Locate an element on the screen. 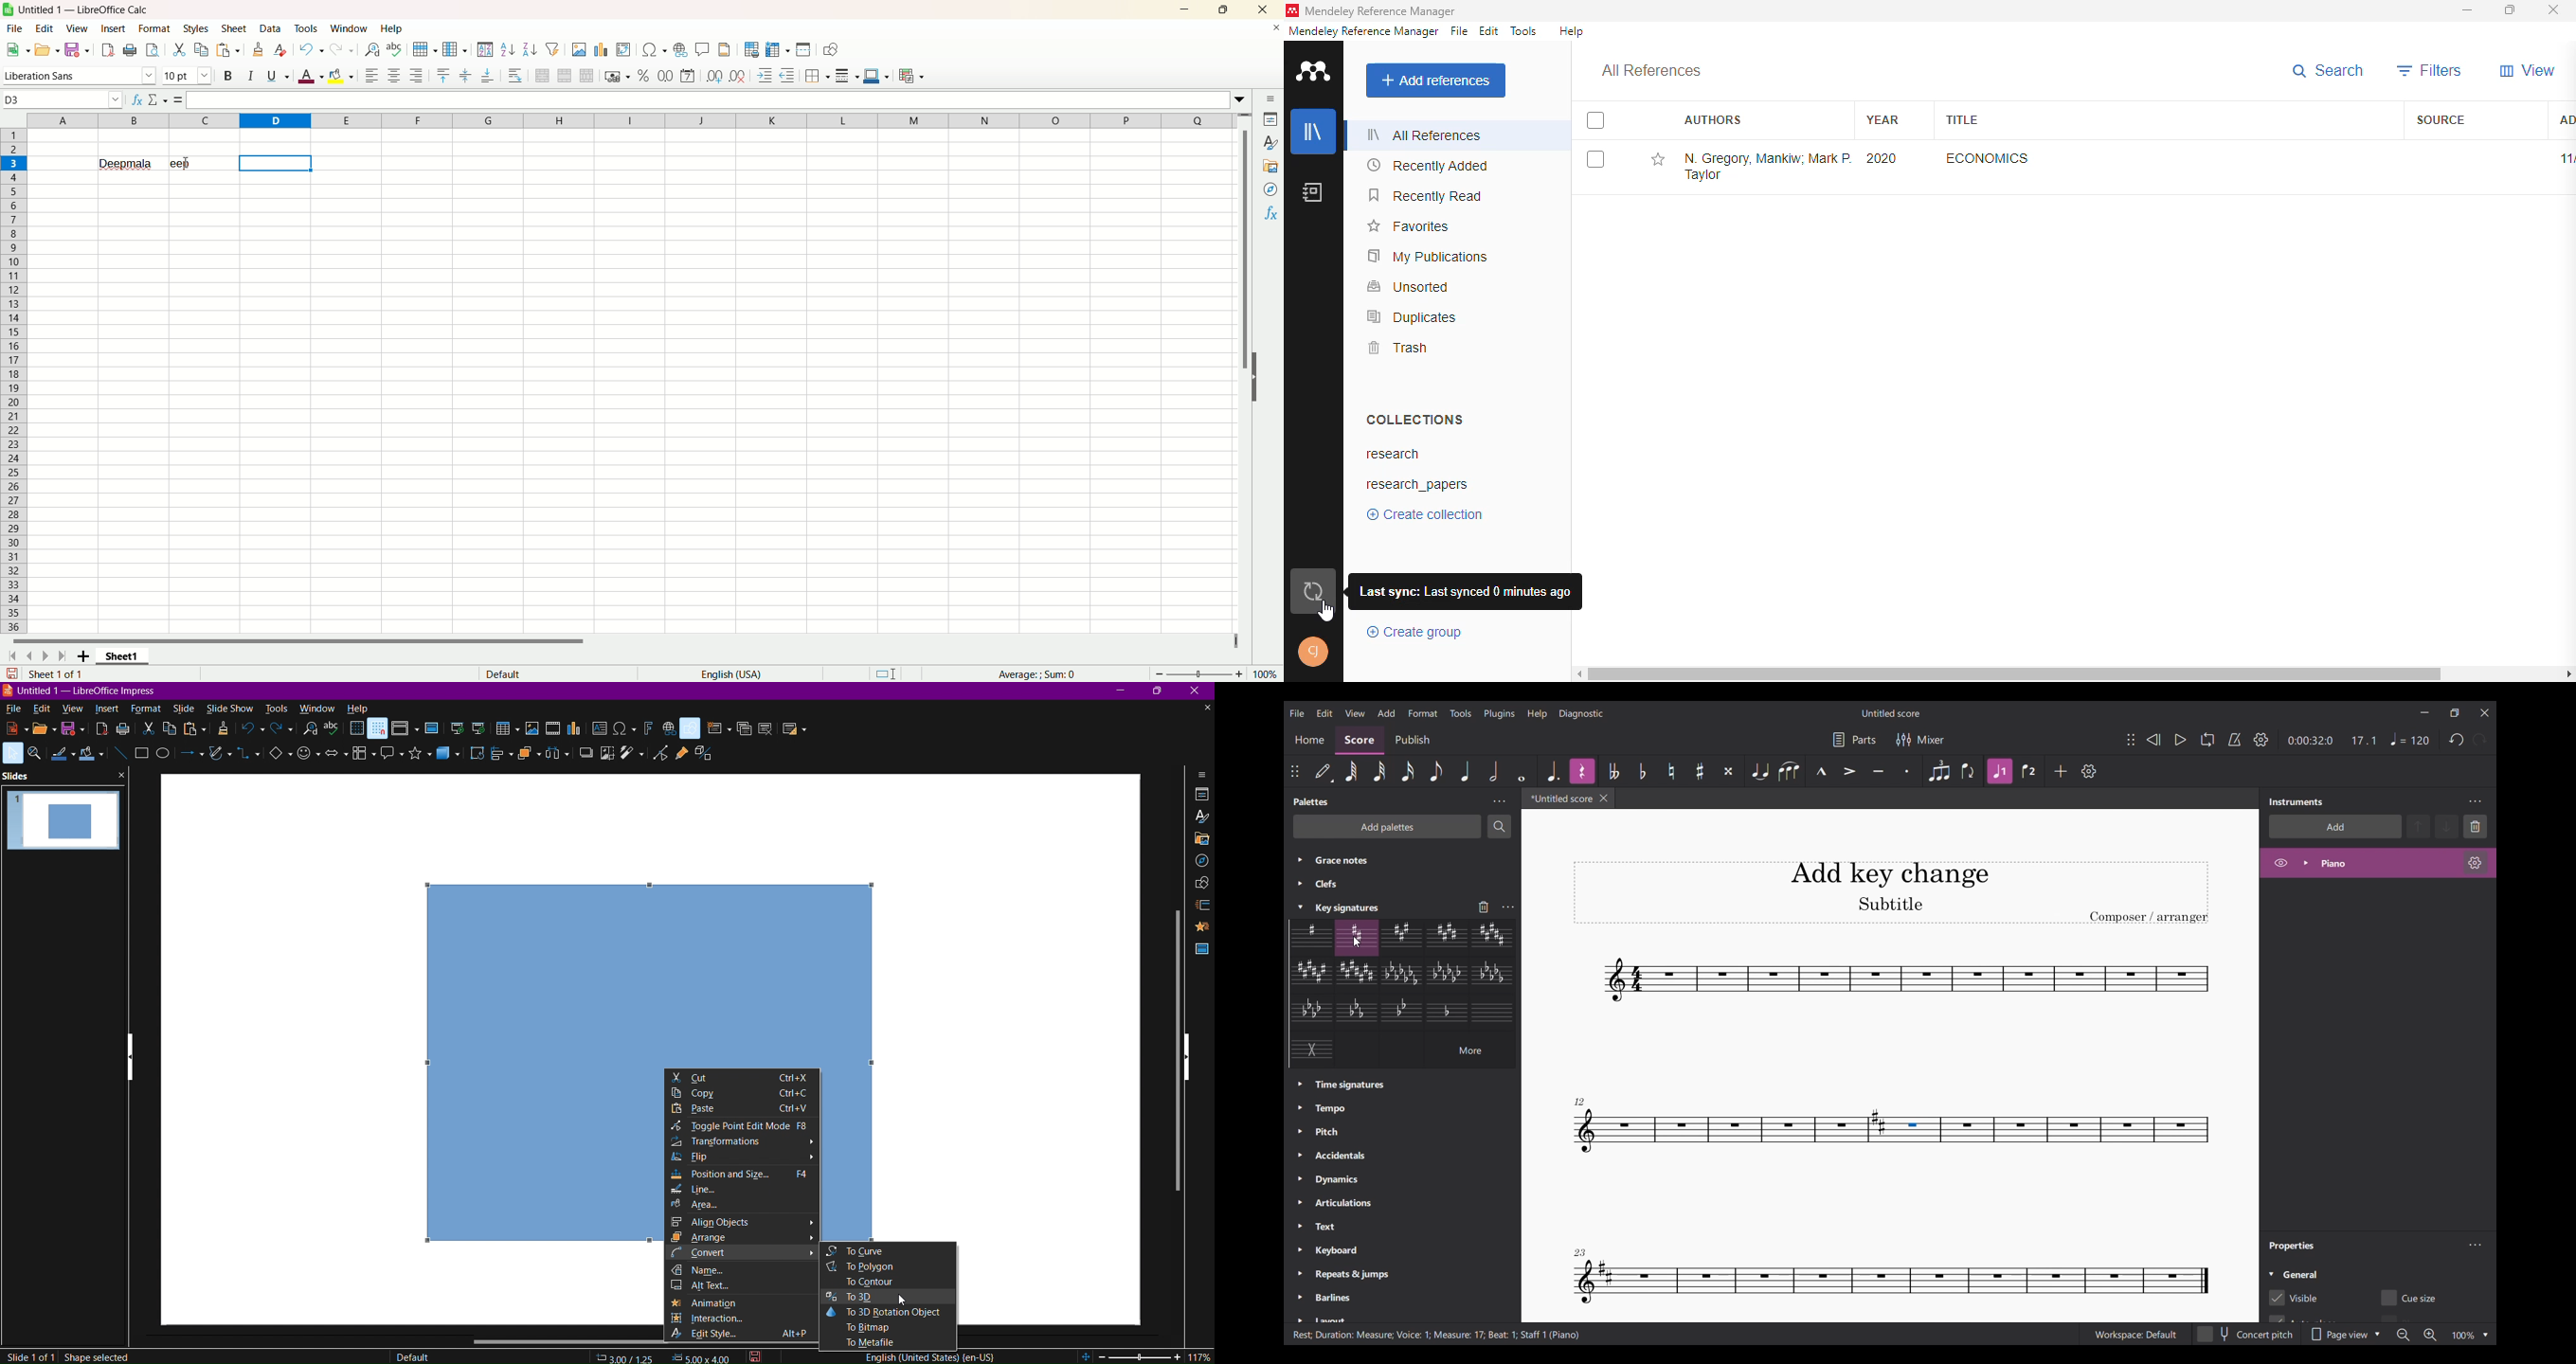 The width and height of the screenshot is (2576, 1372). Augmentation dot is located at coordinates (1554, 771).